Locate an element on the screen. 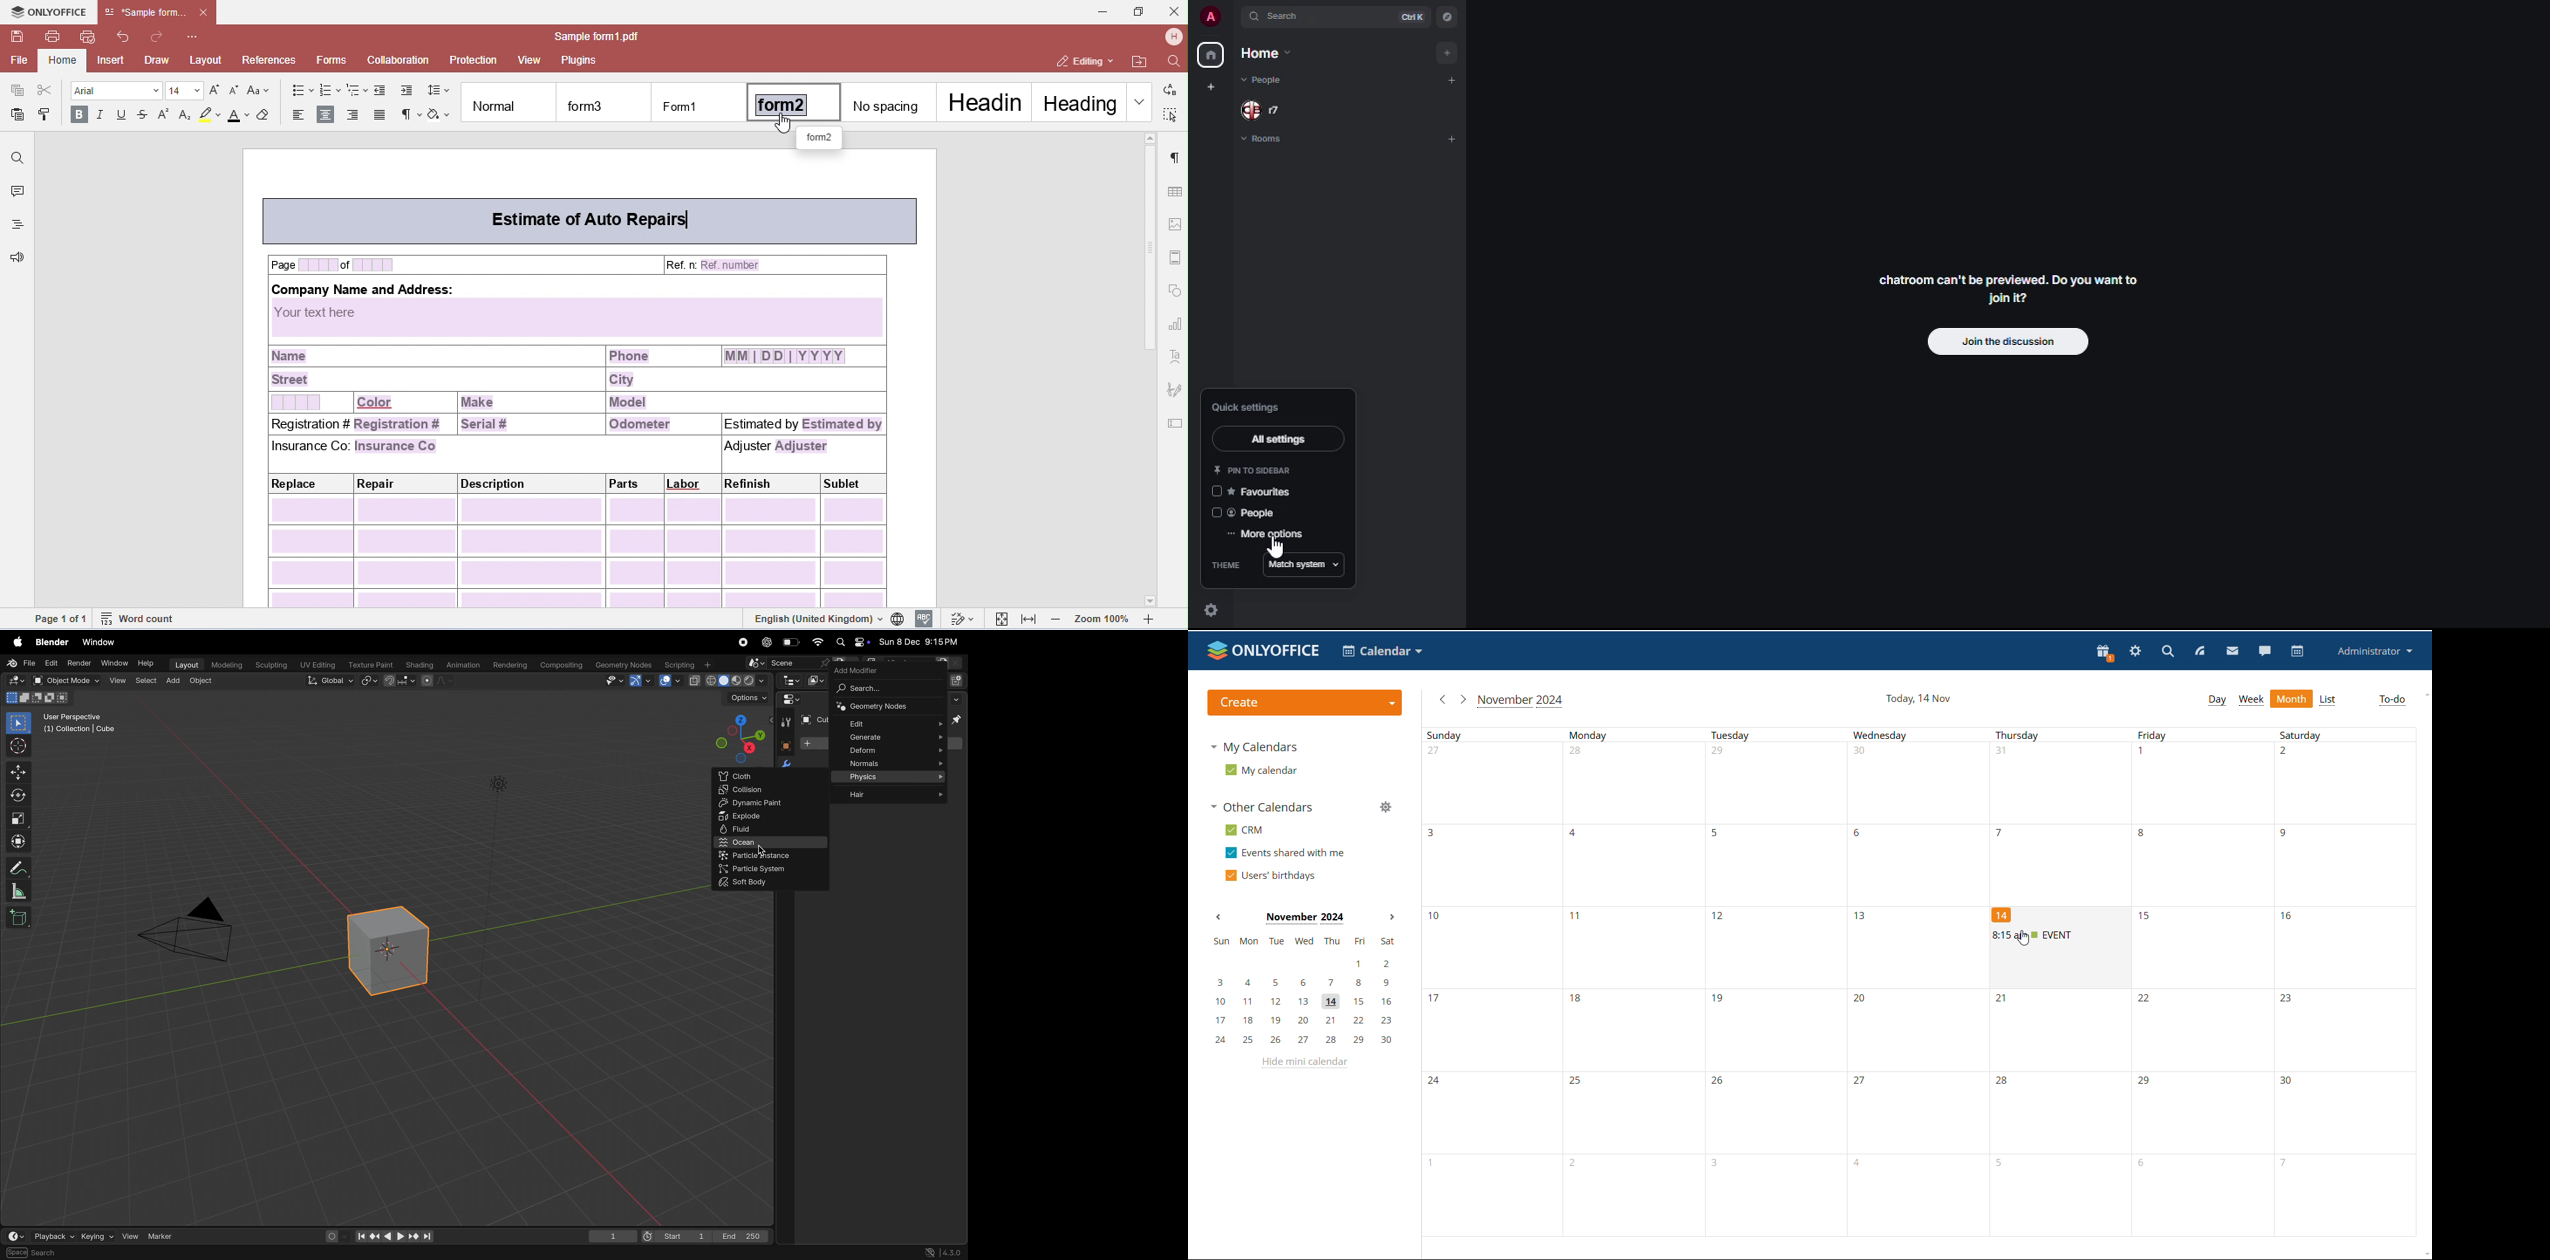 This screenshot has width=2576, height=1260. editor type is located at coordinates (789, 680).